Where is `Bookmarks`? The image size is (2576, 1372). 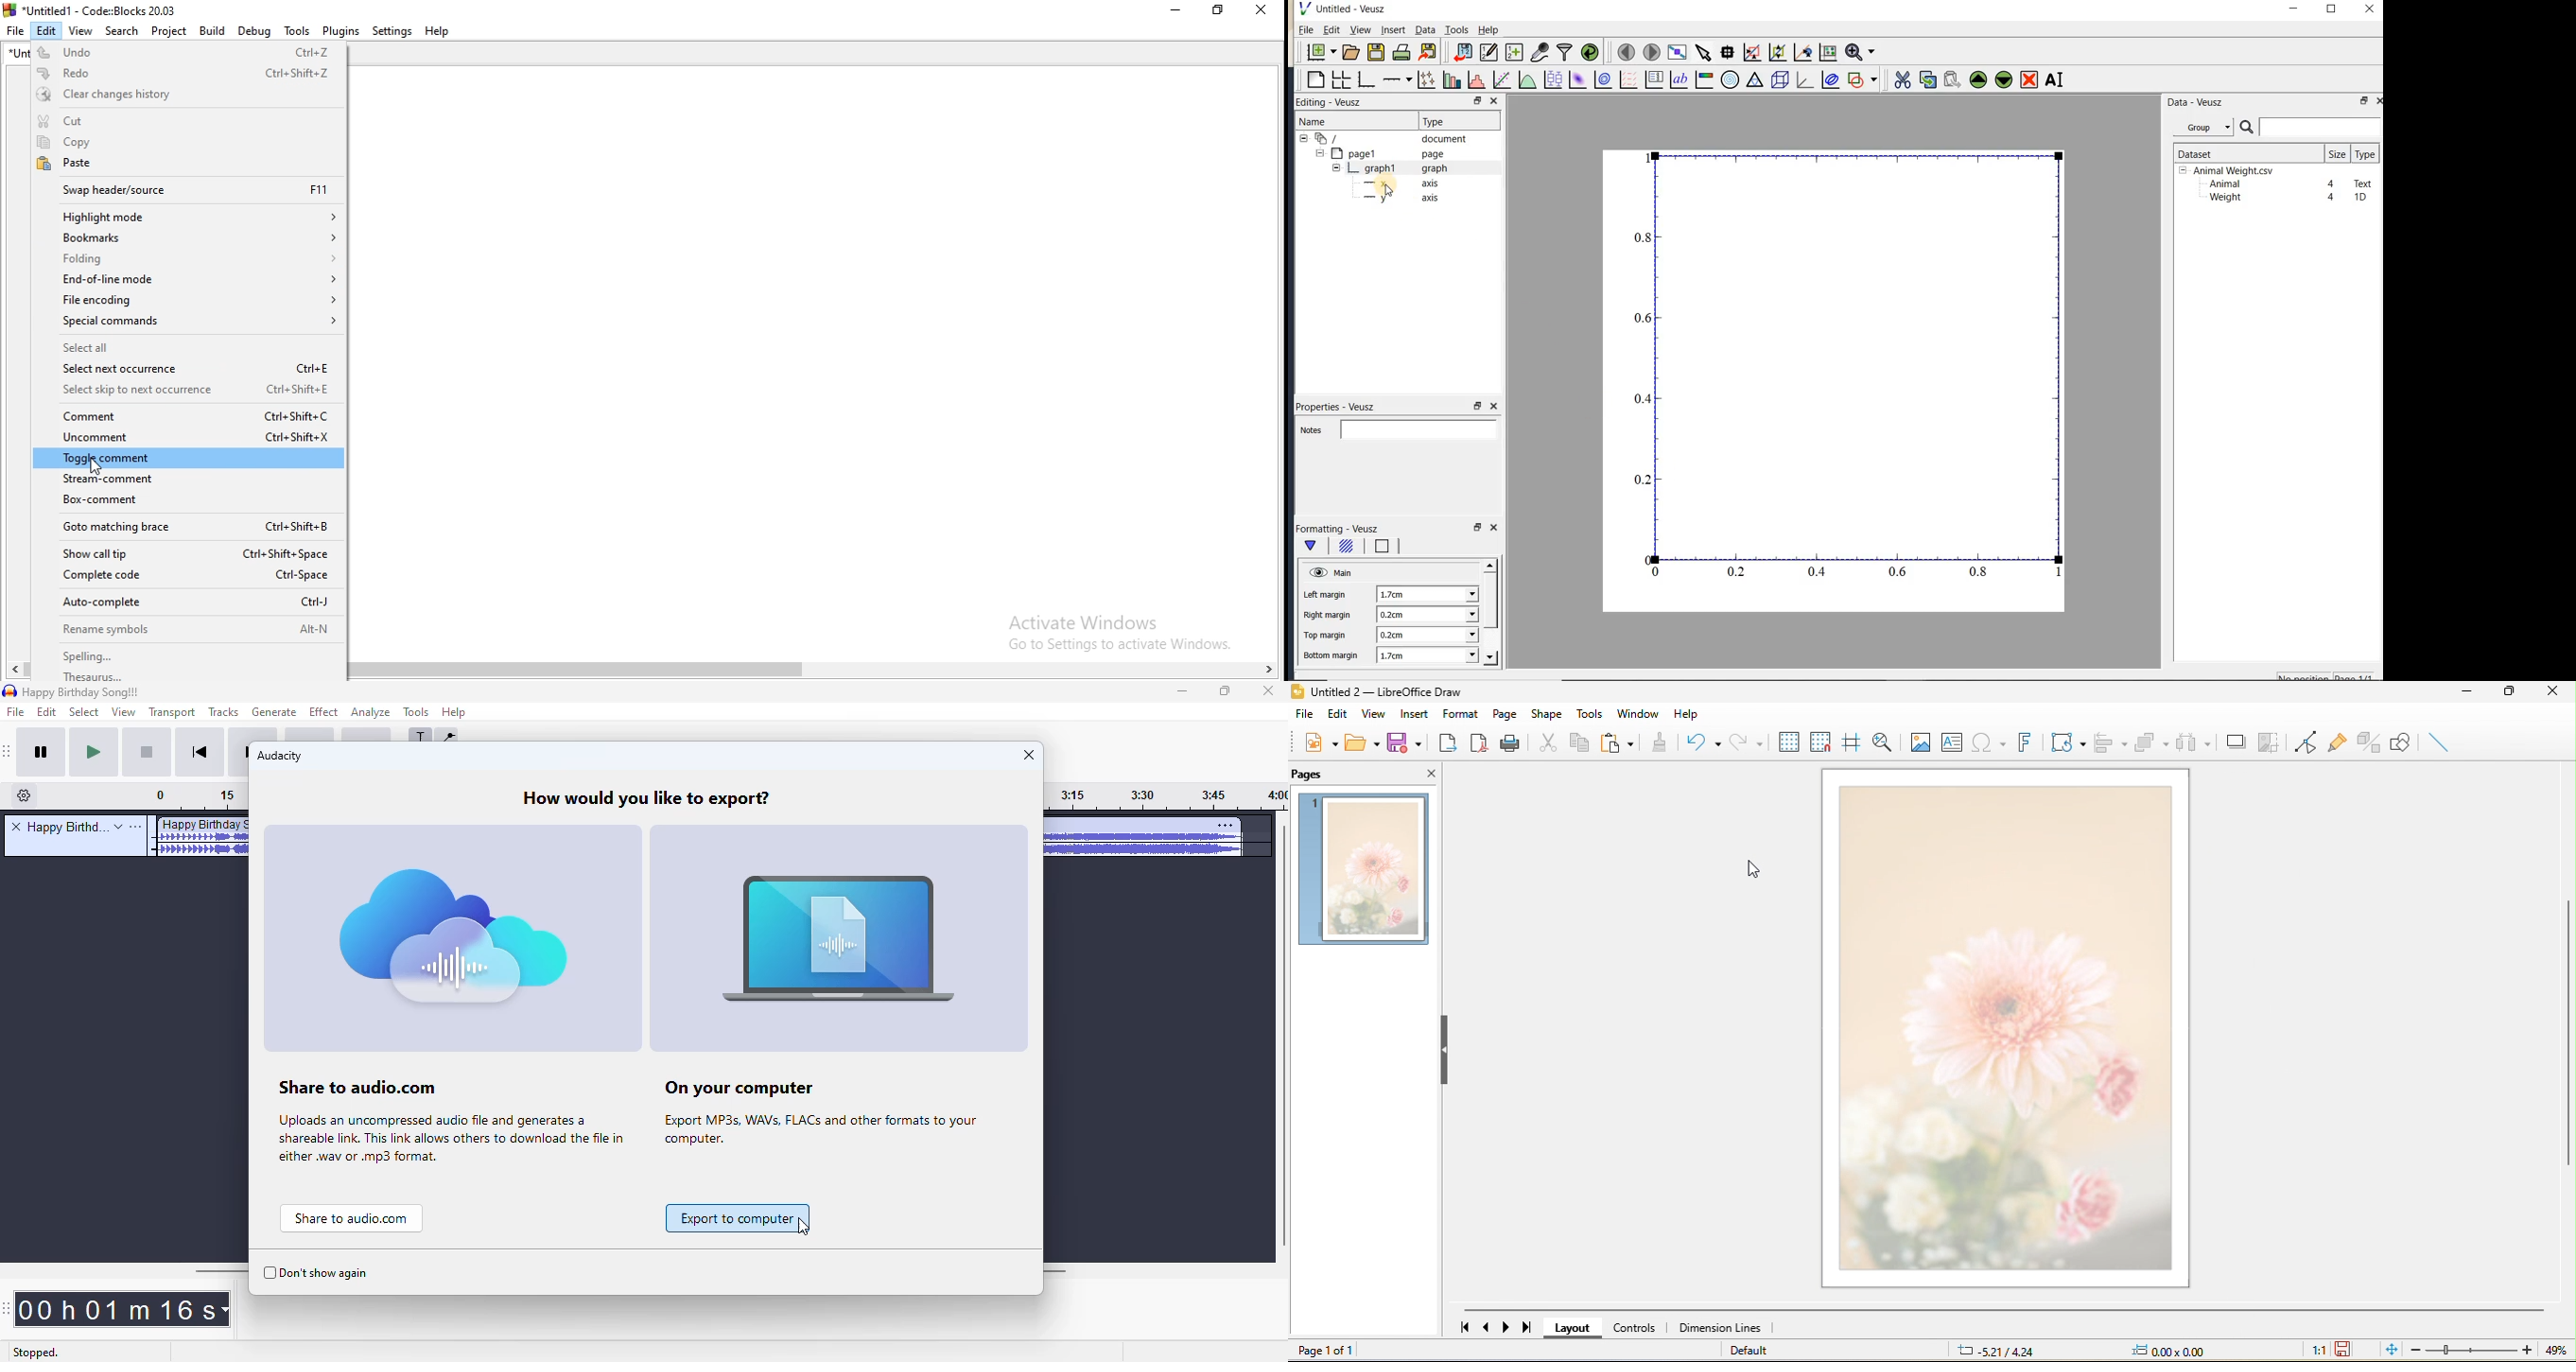
Bookmarks is located at coordinates (186, 237).